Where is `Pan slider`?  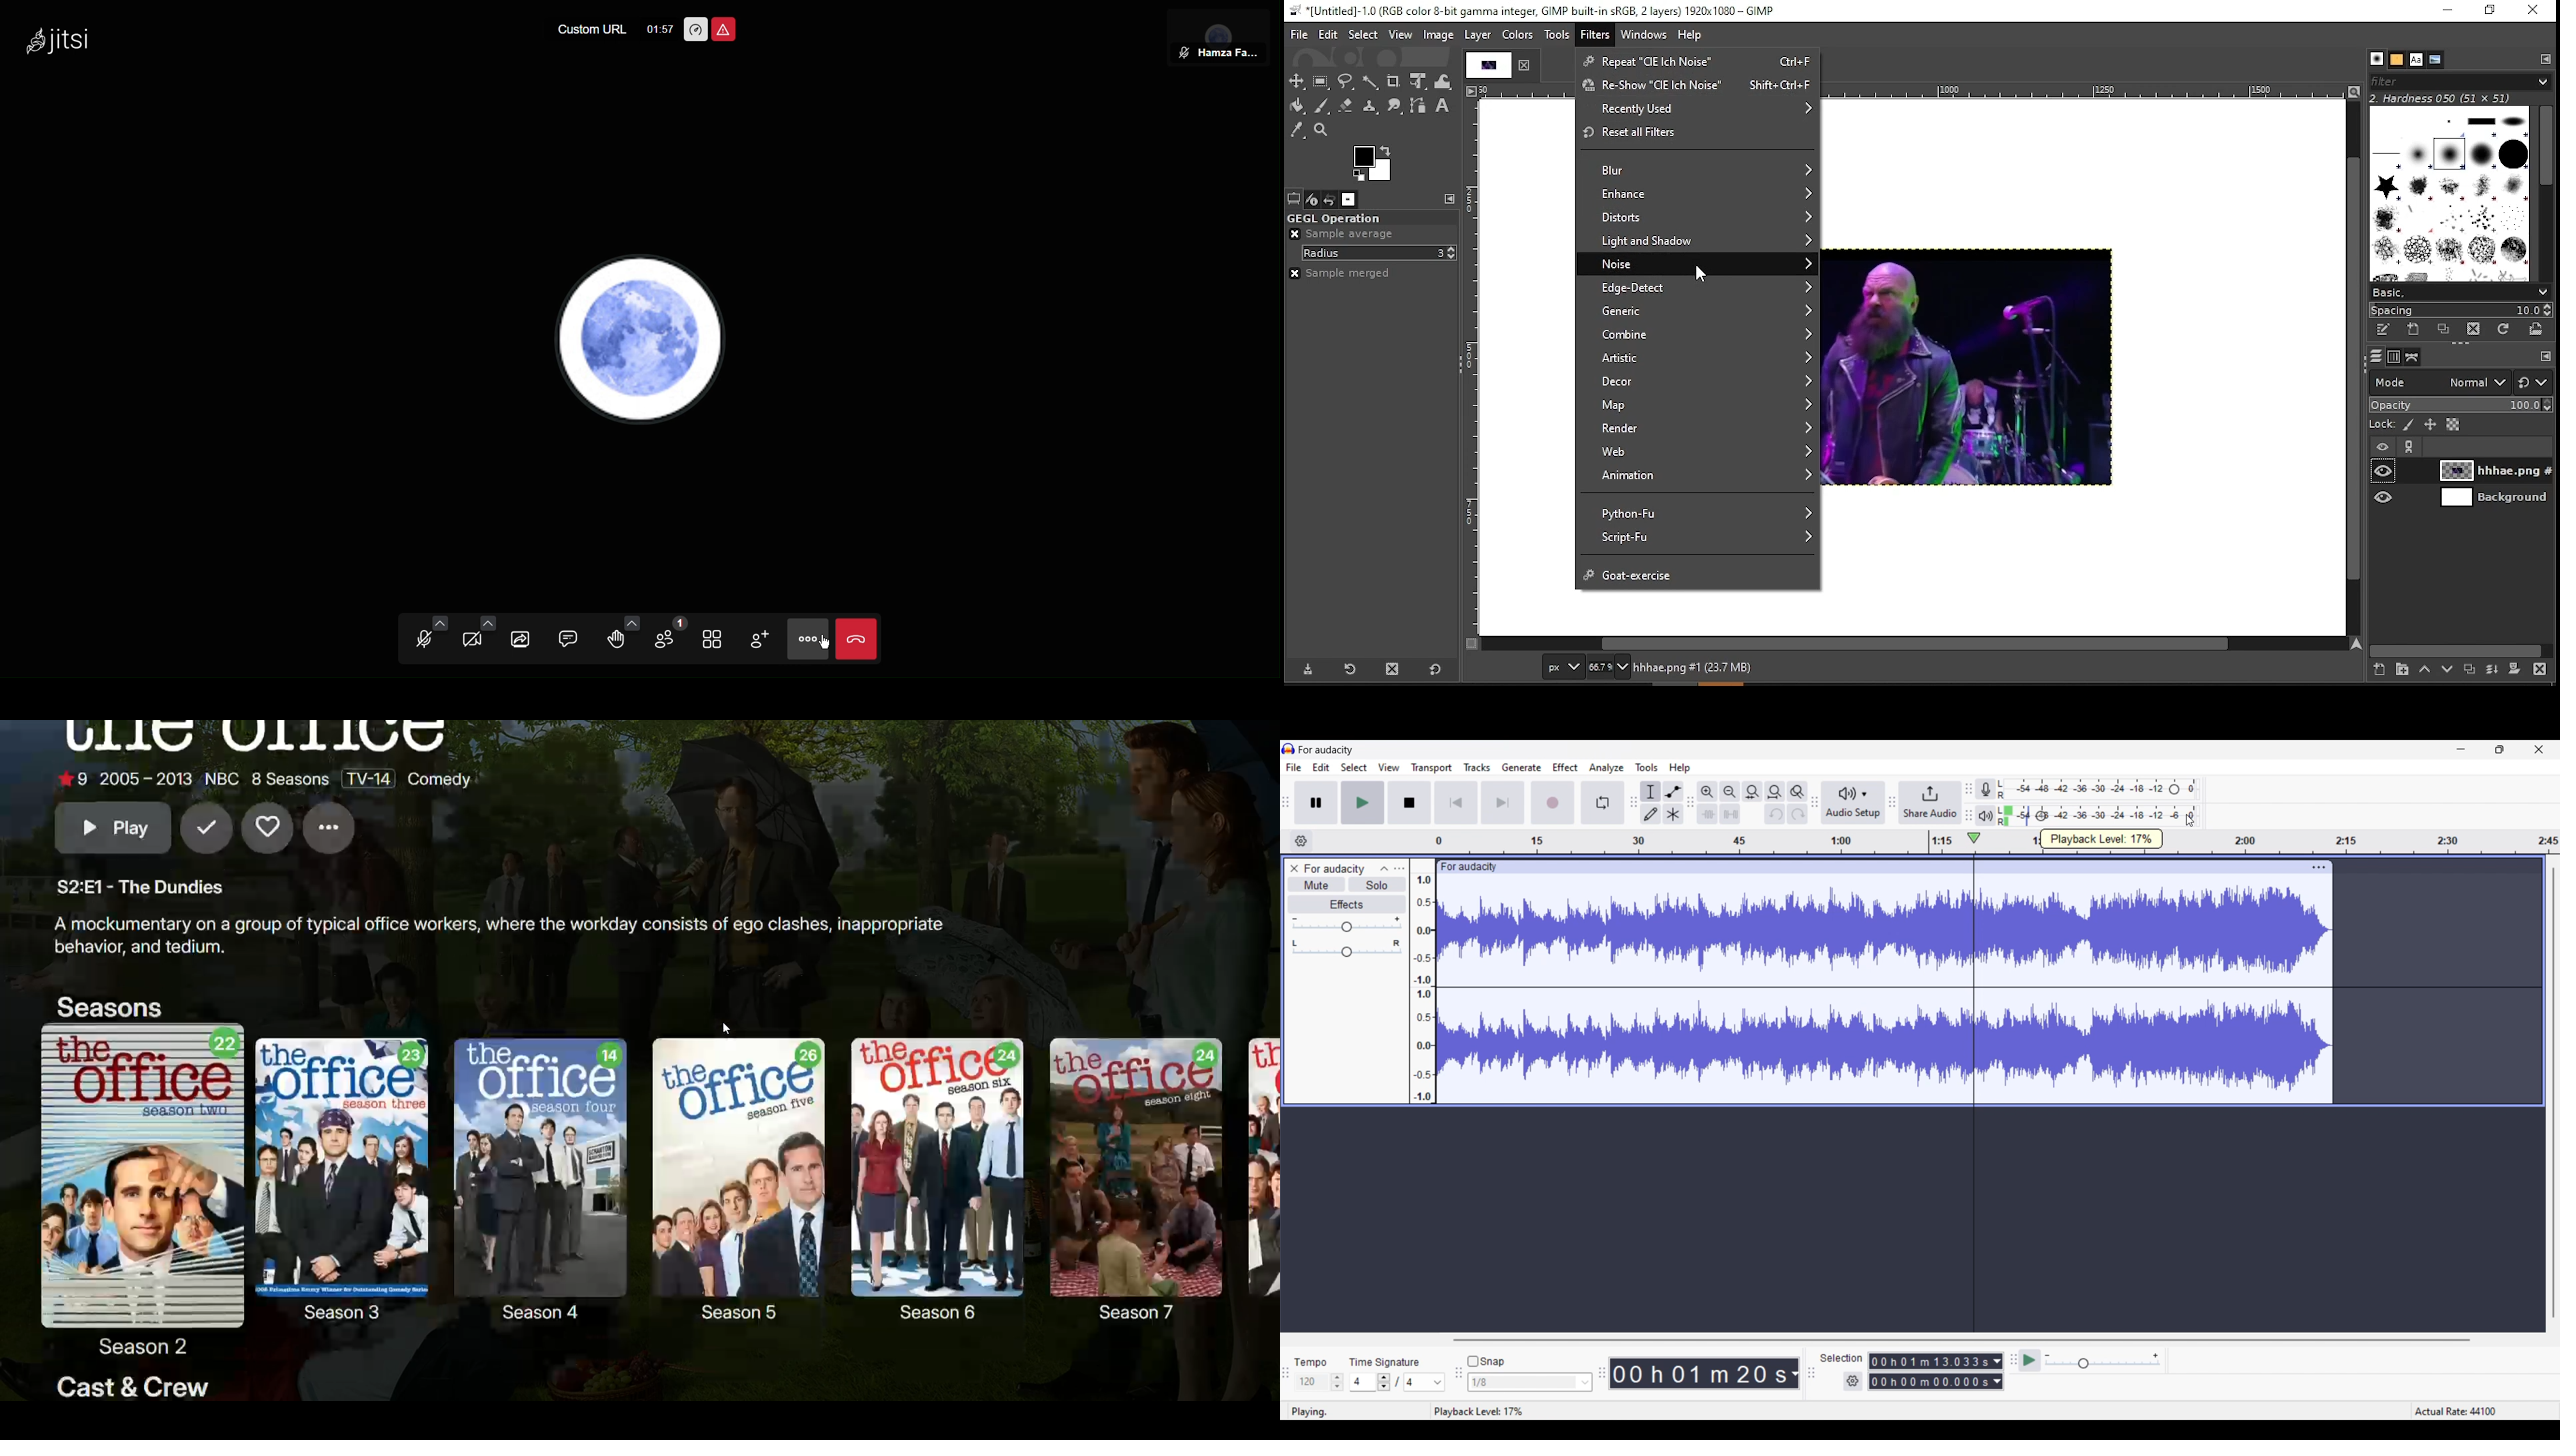
Pan slider is located at coordinates (1346, 948).